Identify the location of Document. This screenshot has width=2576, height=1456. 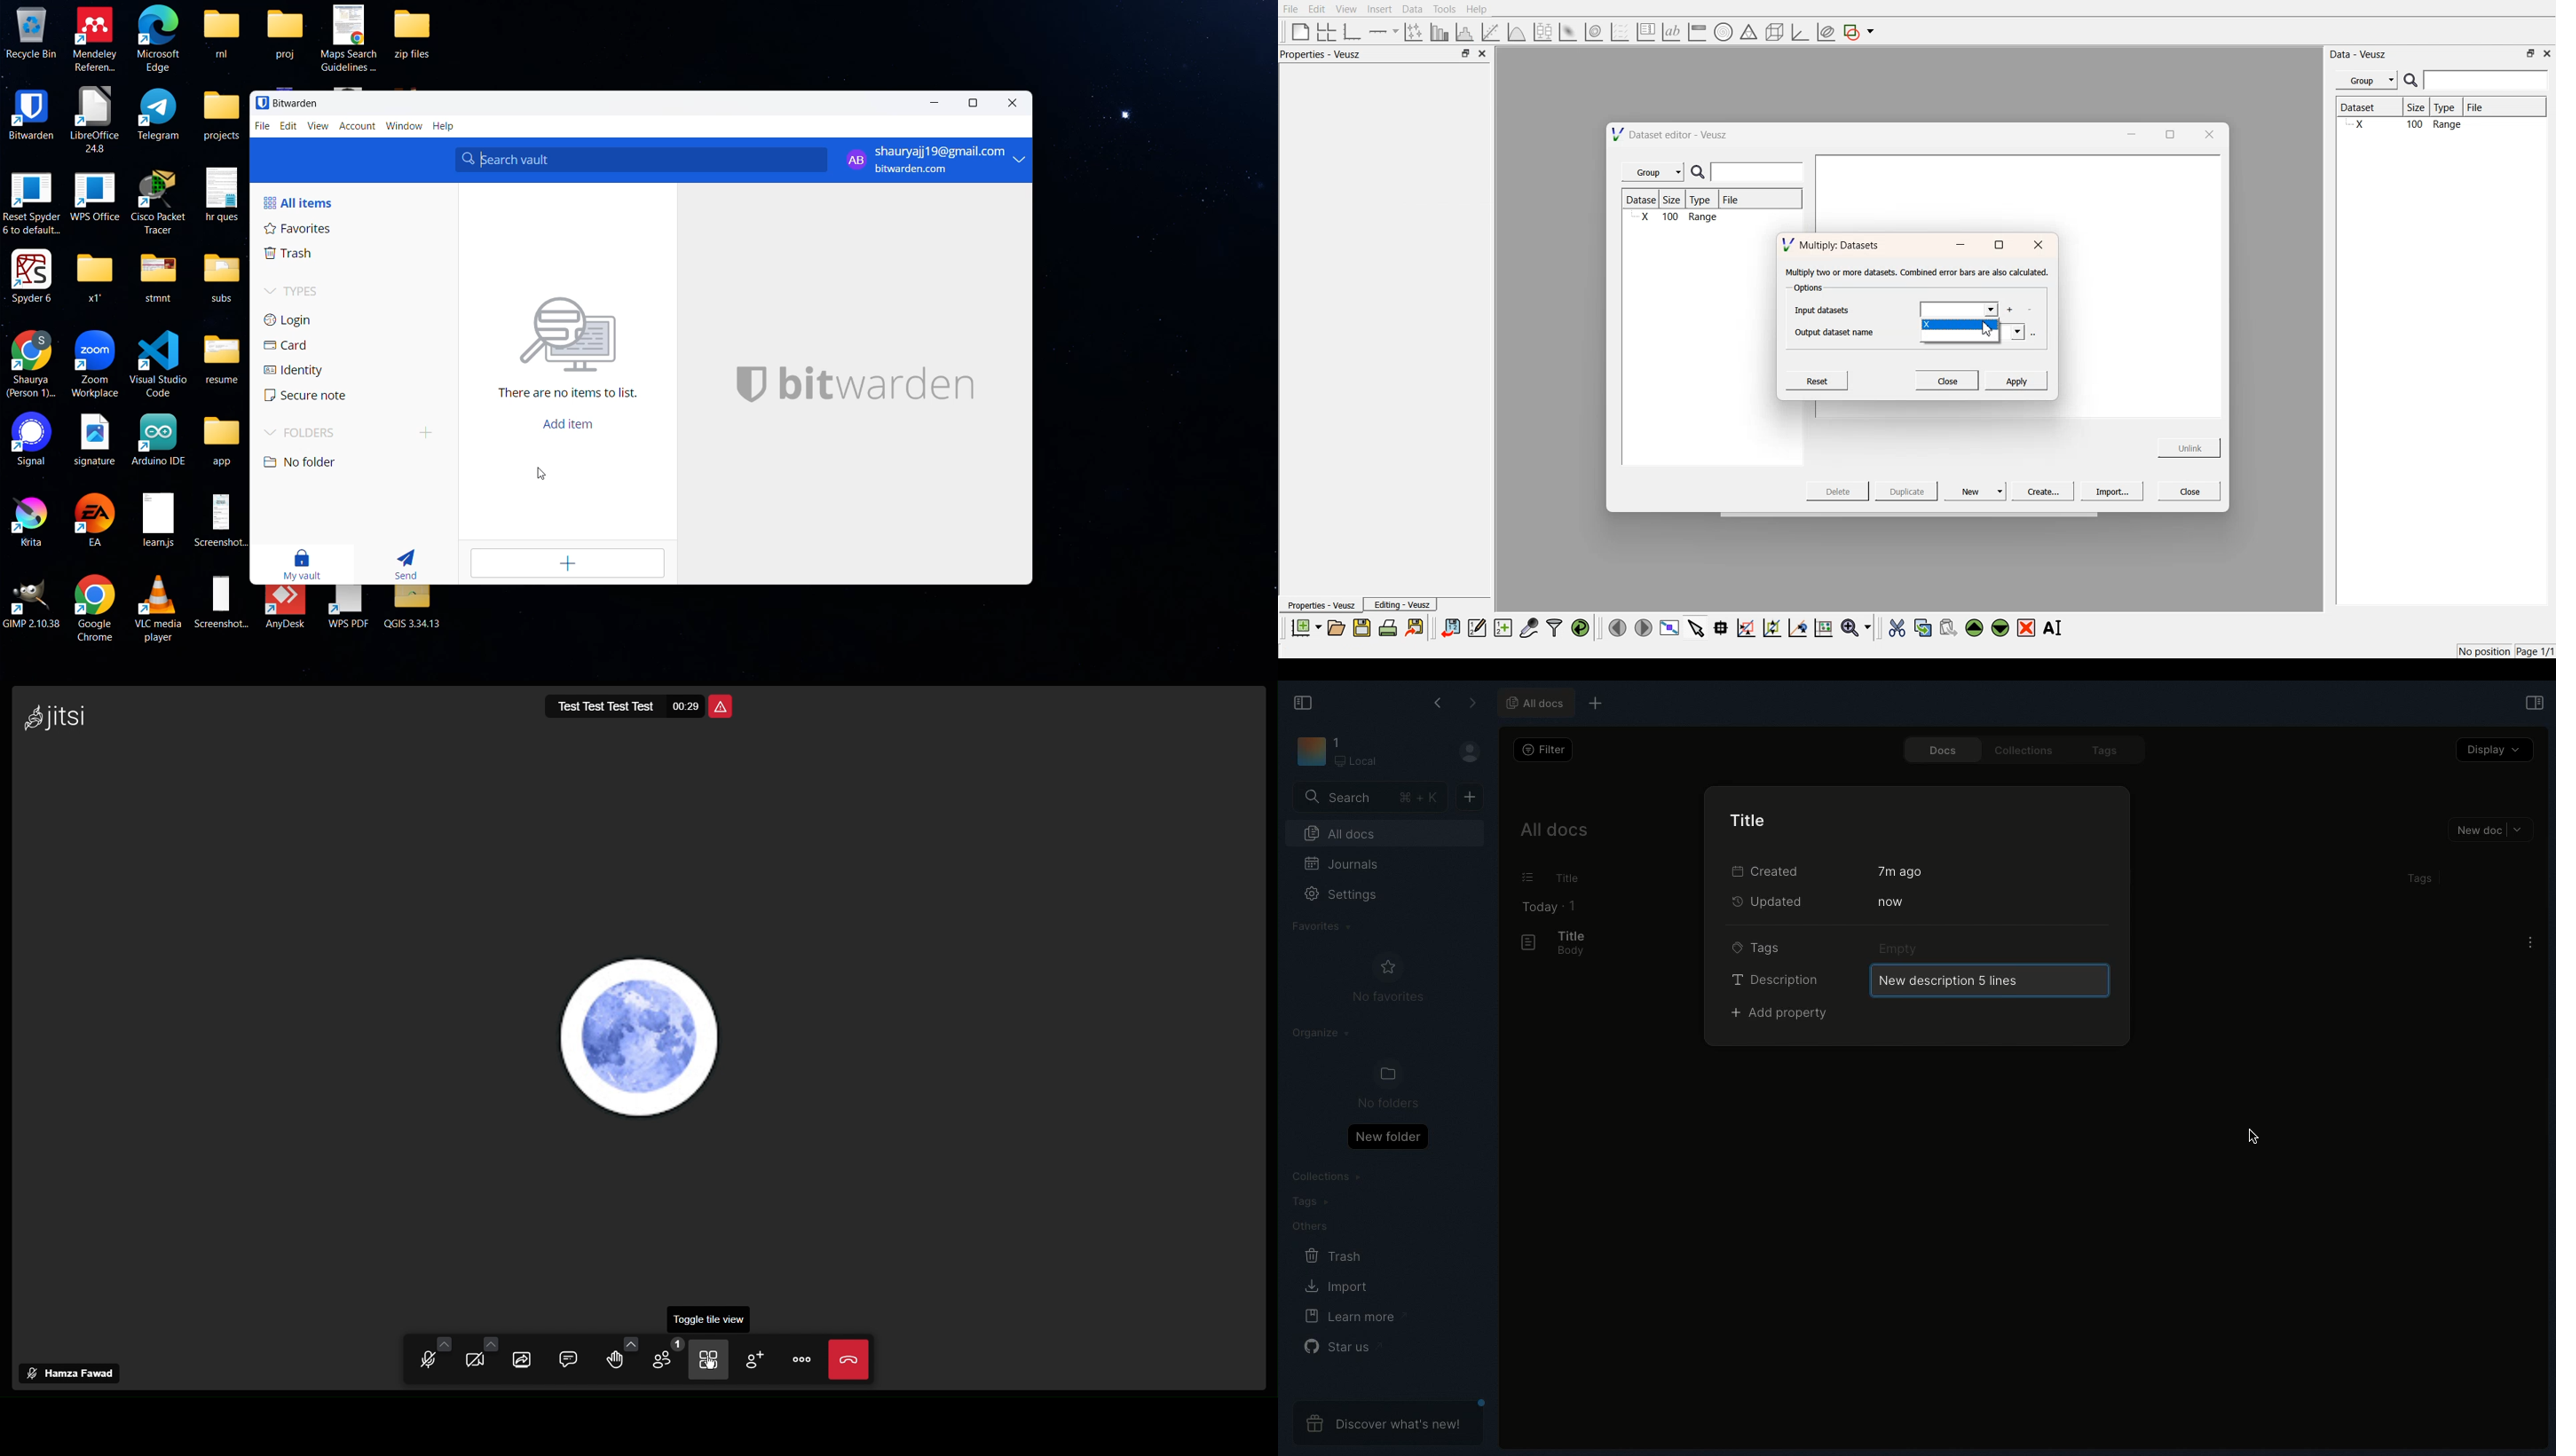
(1520, 943).